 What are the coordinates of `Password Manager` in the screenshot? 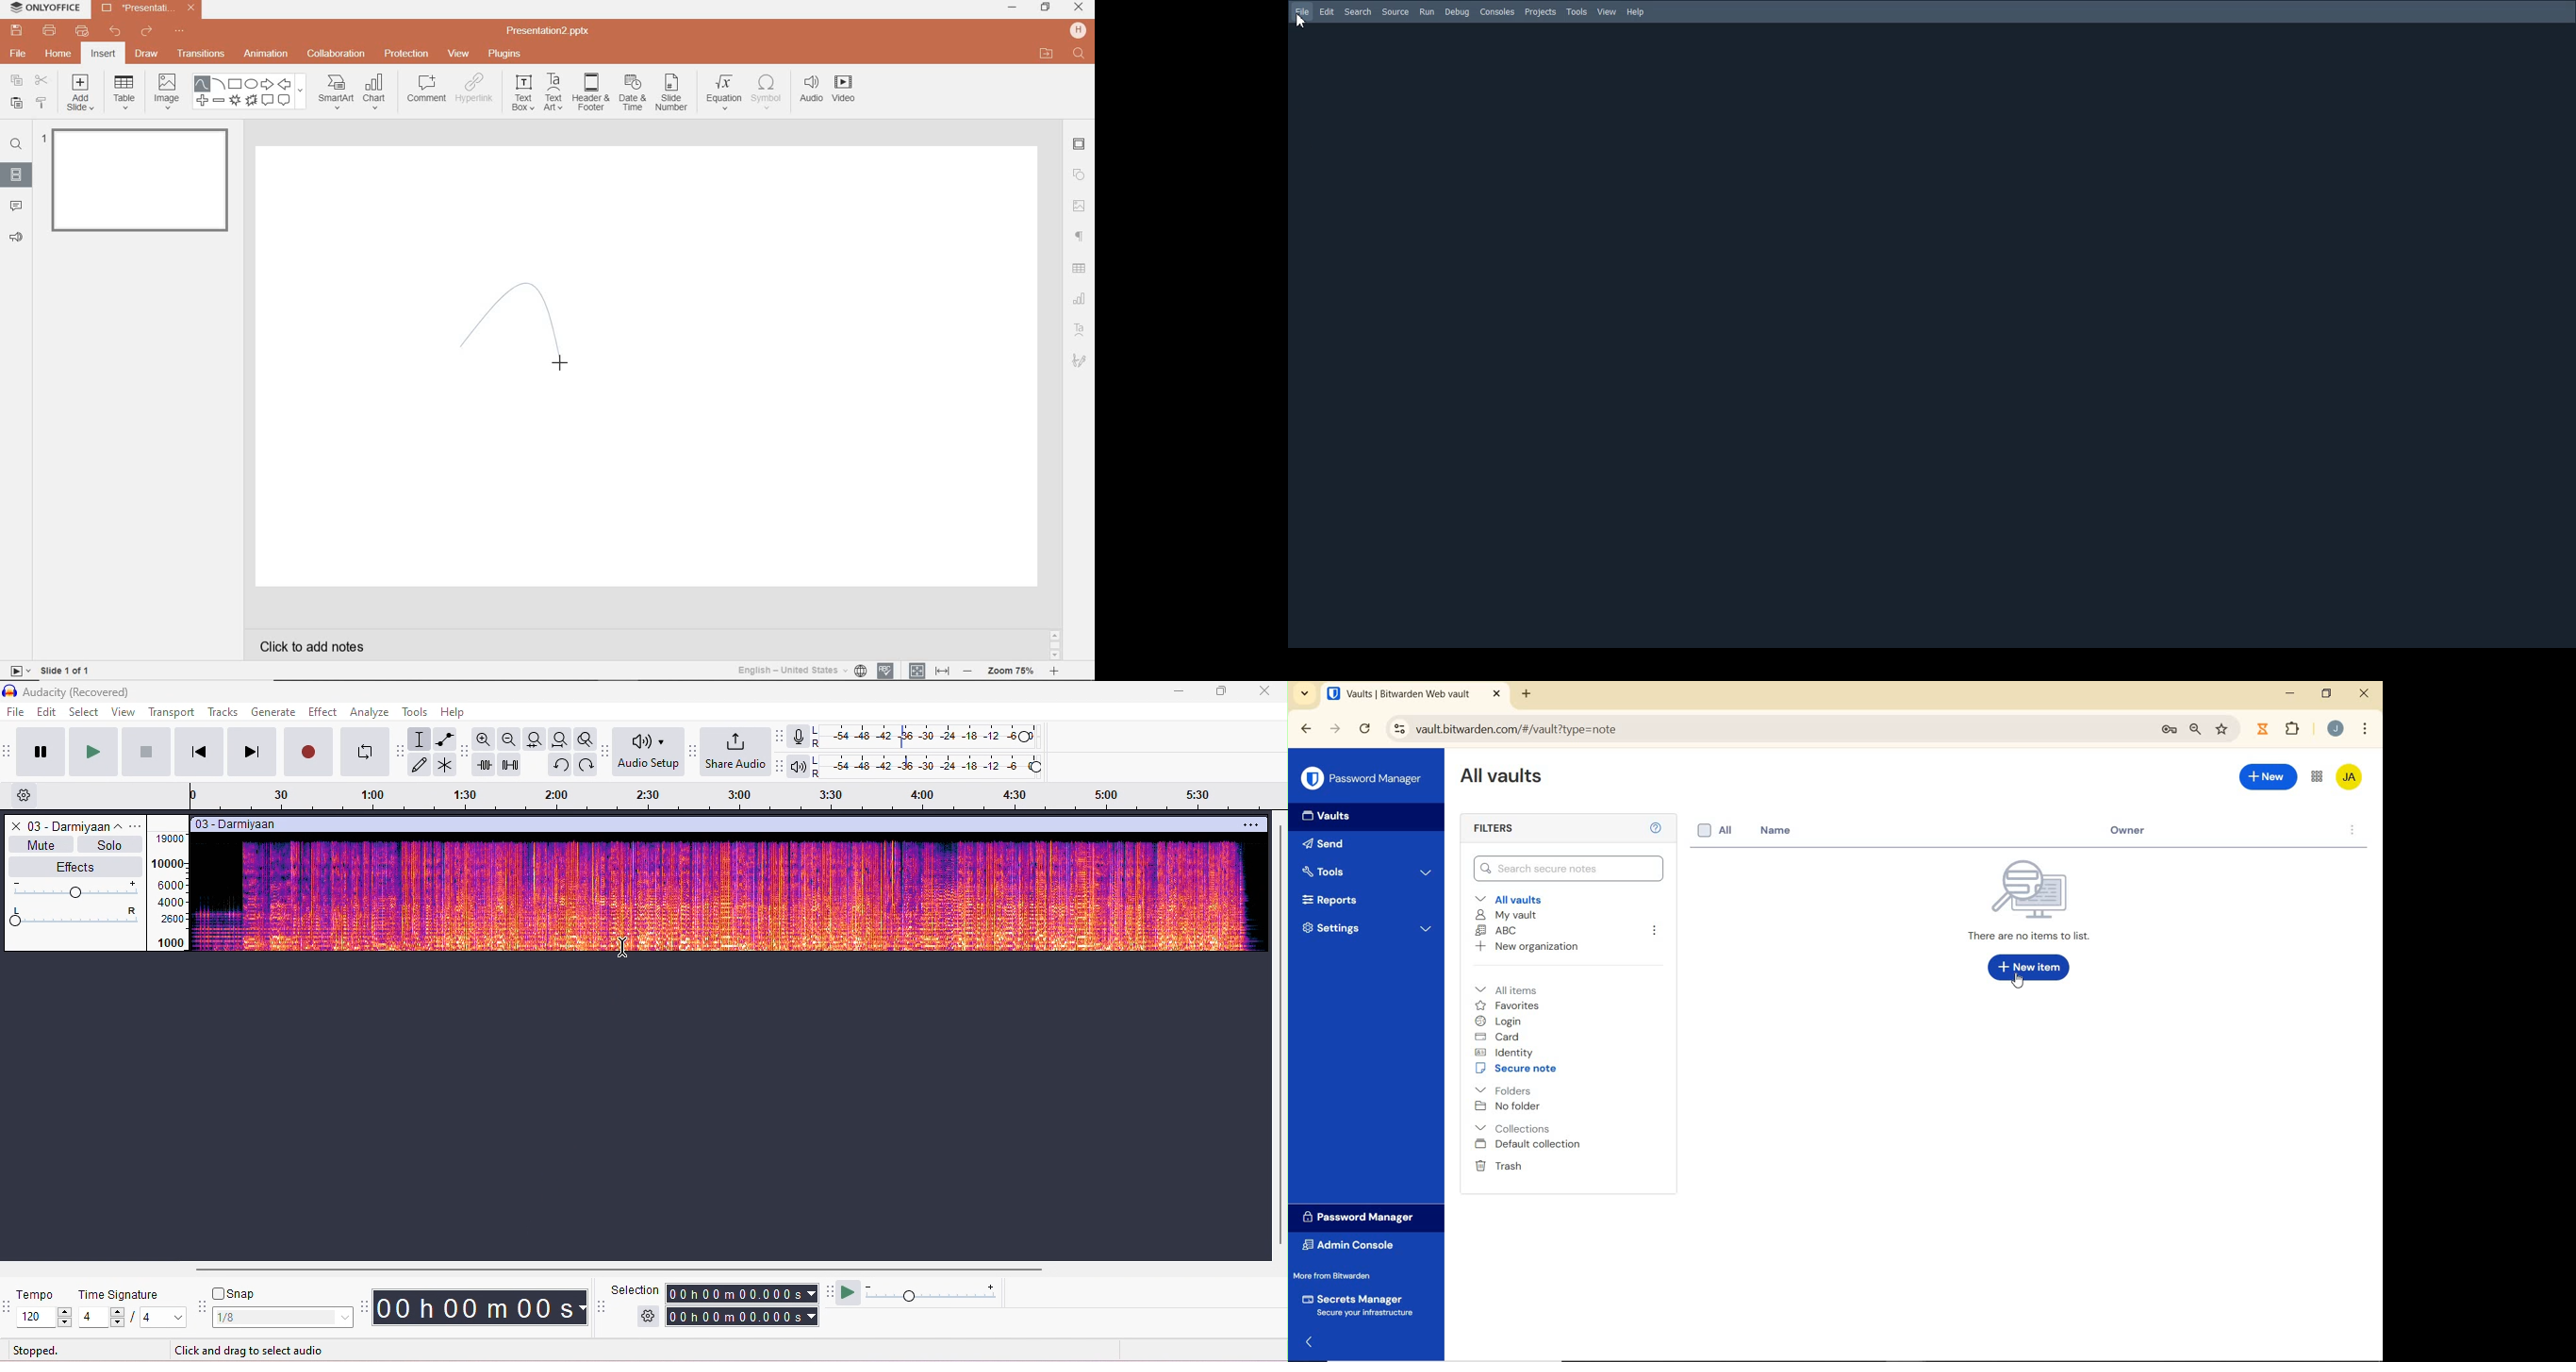 It's located at (1364, 1218).